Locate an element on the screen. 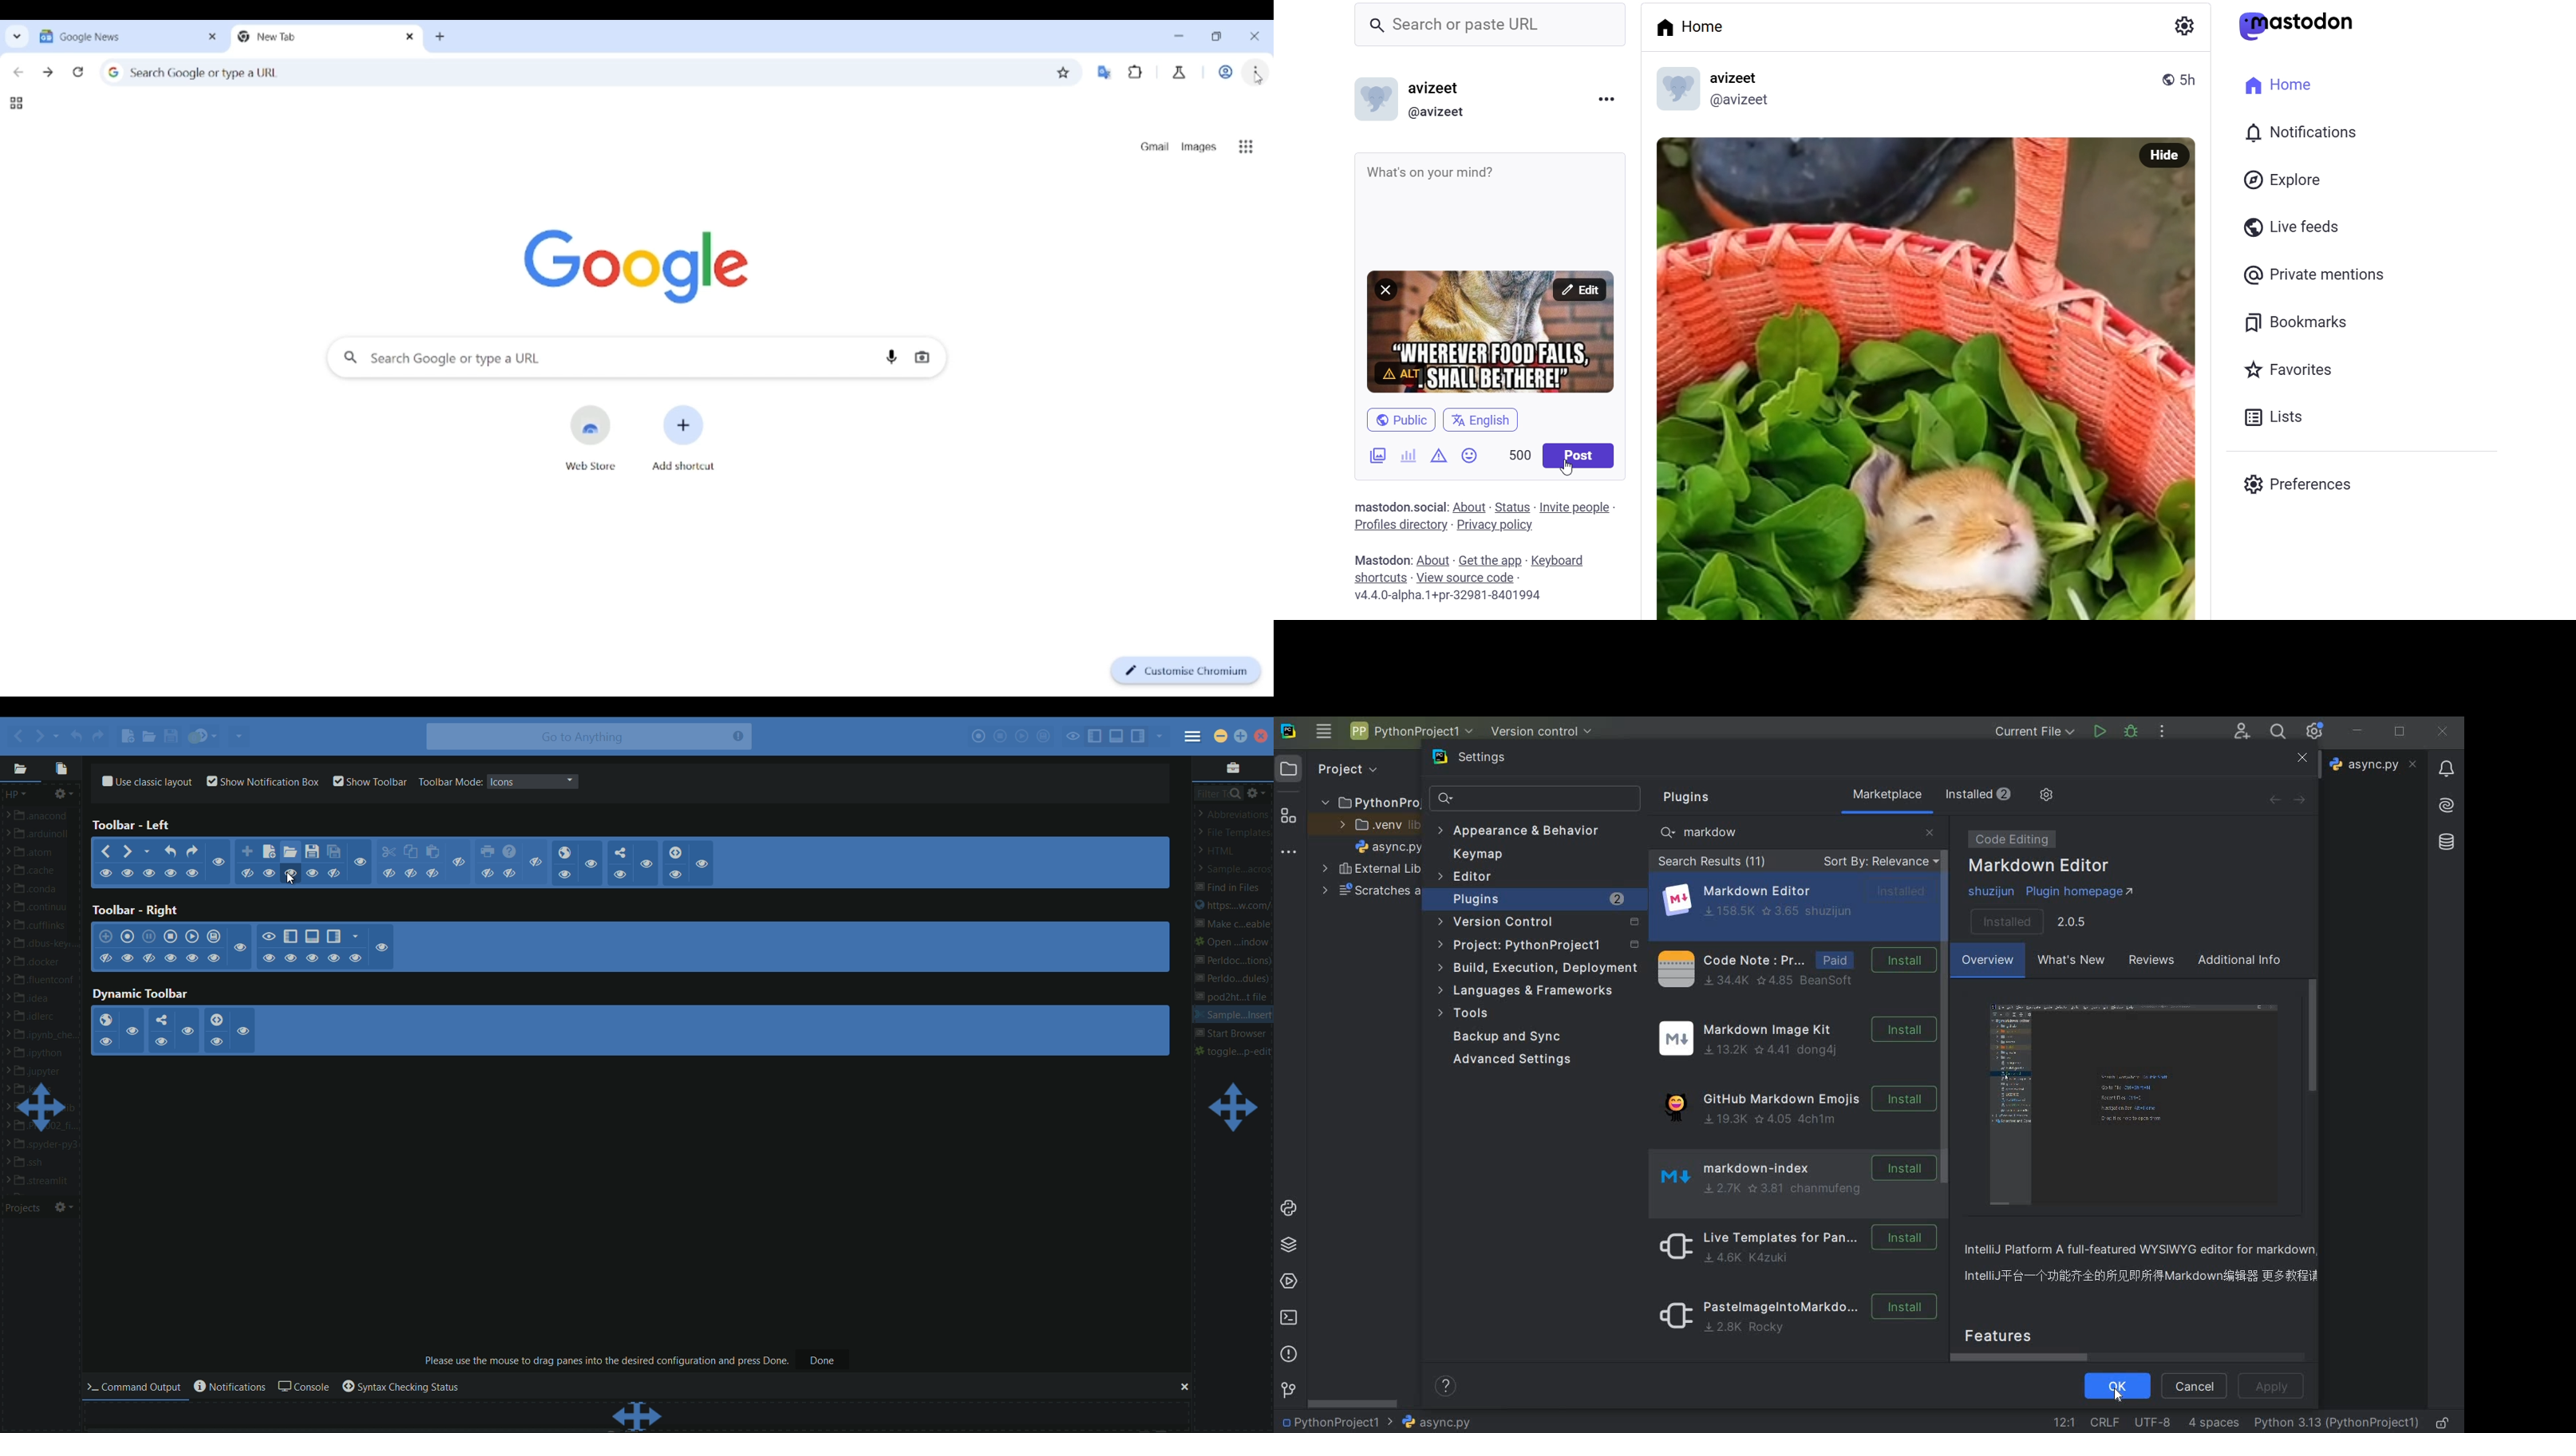 Image resolution: width=2576 pixels, height=1456 pixels. appearance & behavior is located at coordinates (1519, 832).